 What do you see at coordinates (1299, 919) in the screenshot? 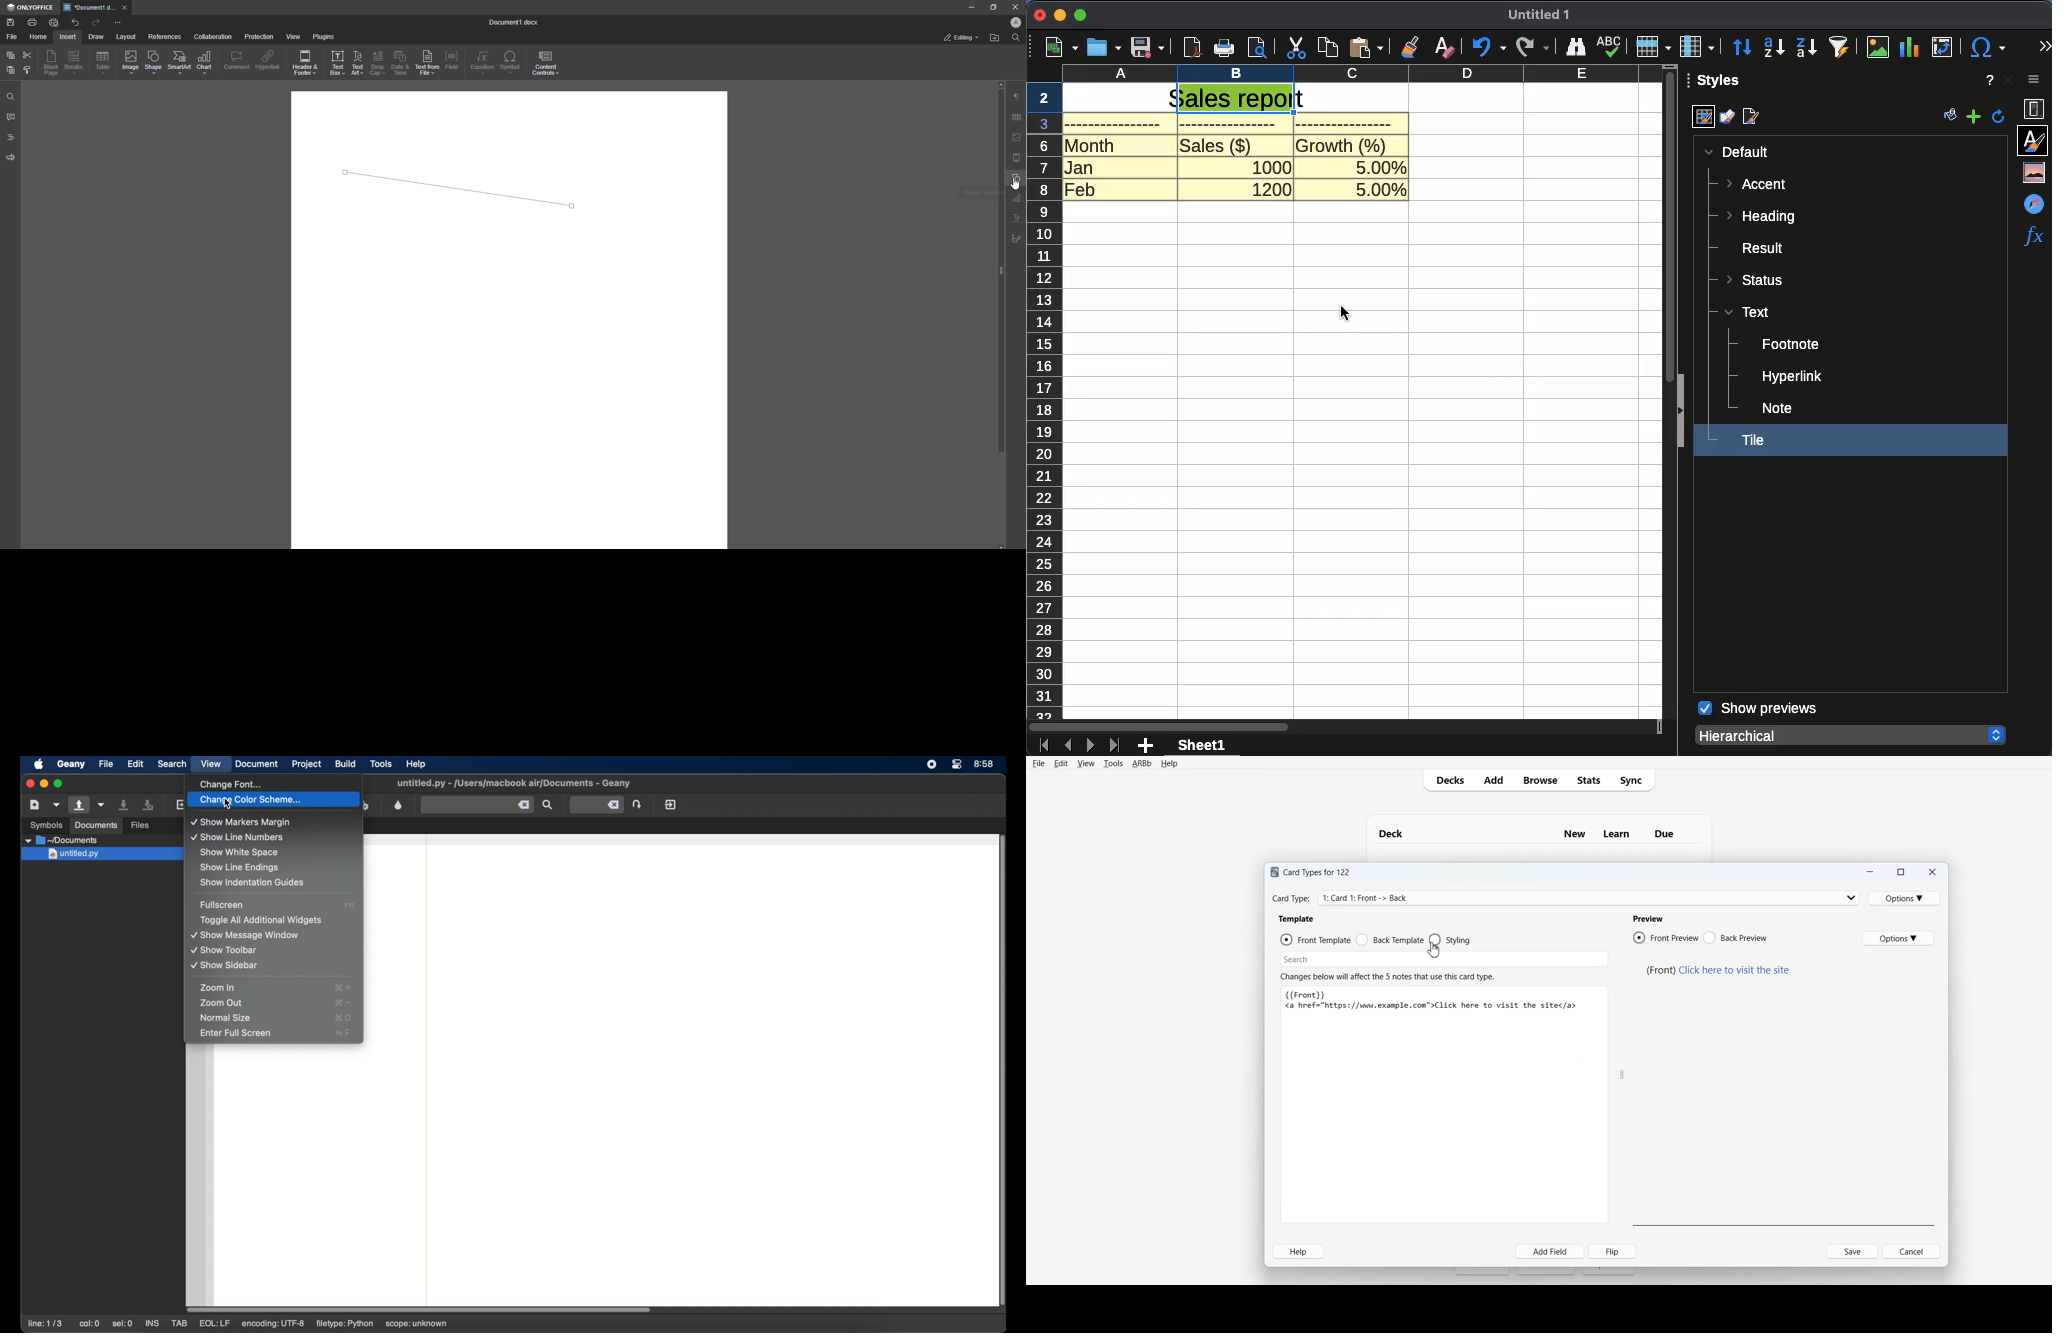
I see `text 2` at bounding box center [1299, 919].